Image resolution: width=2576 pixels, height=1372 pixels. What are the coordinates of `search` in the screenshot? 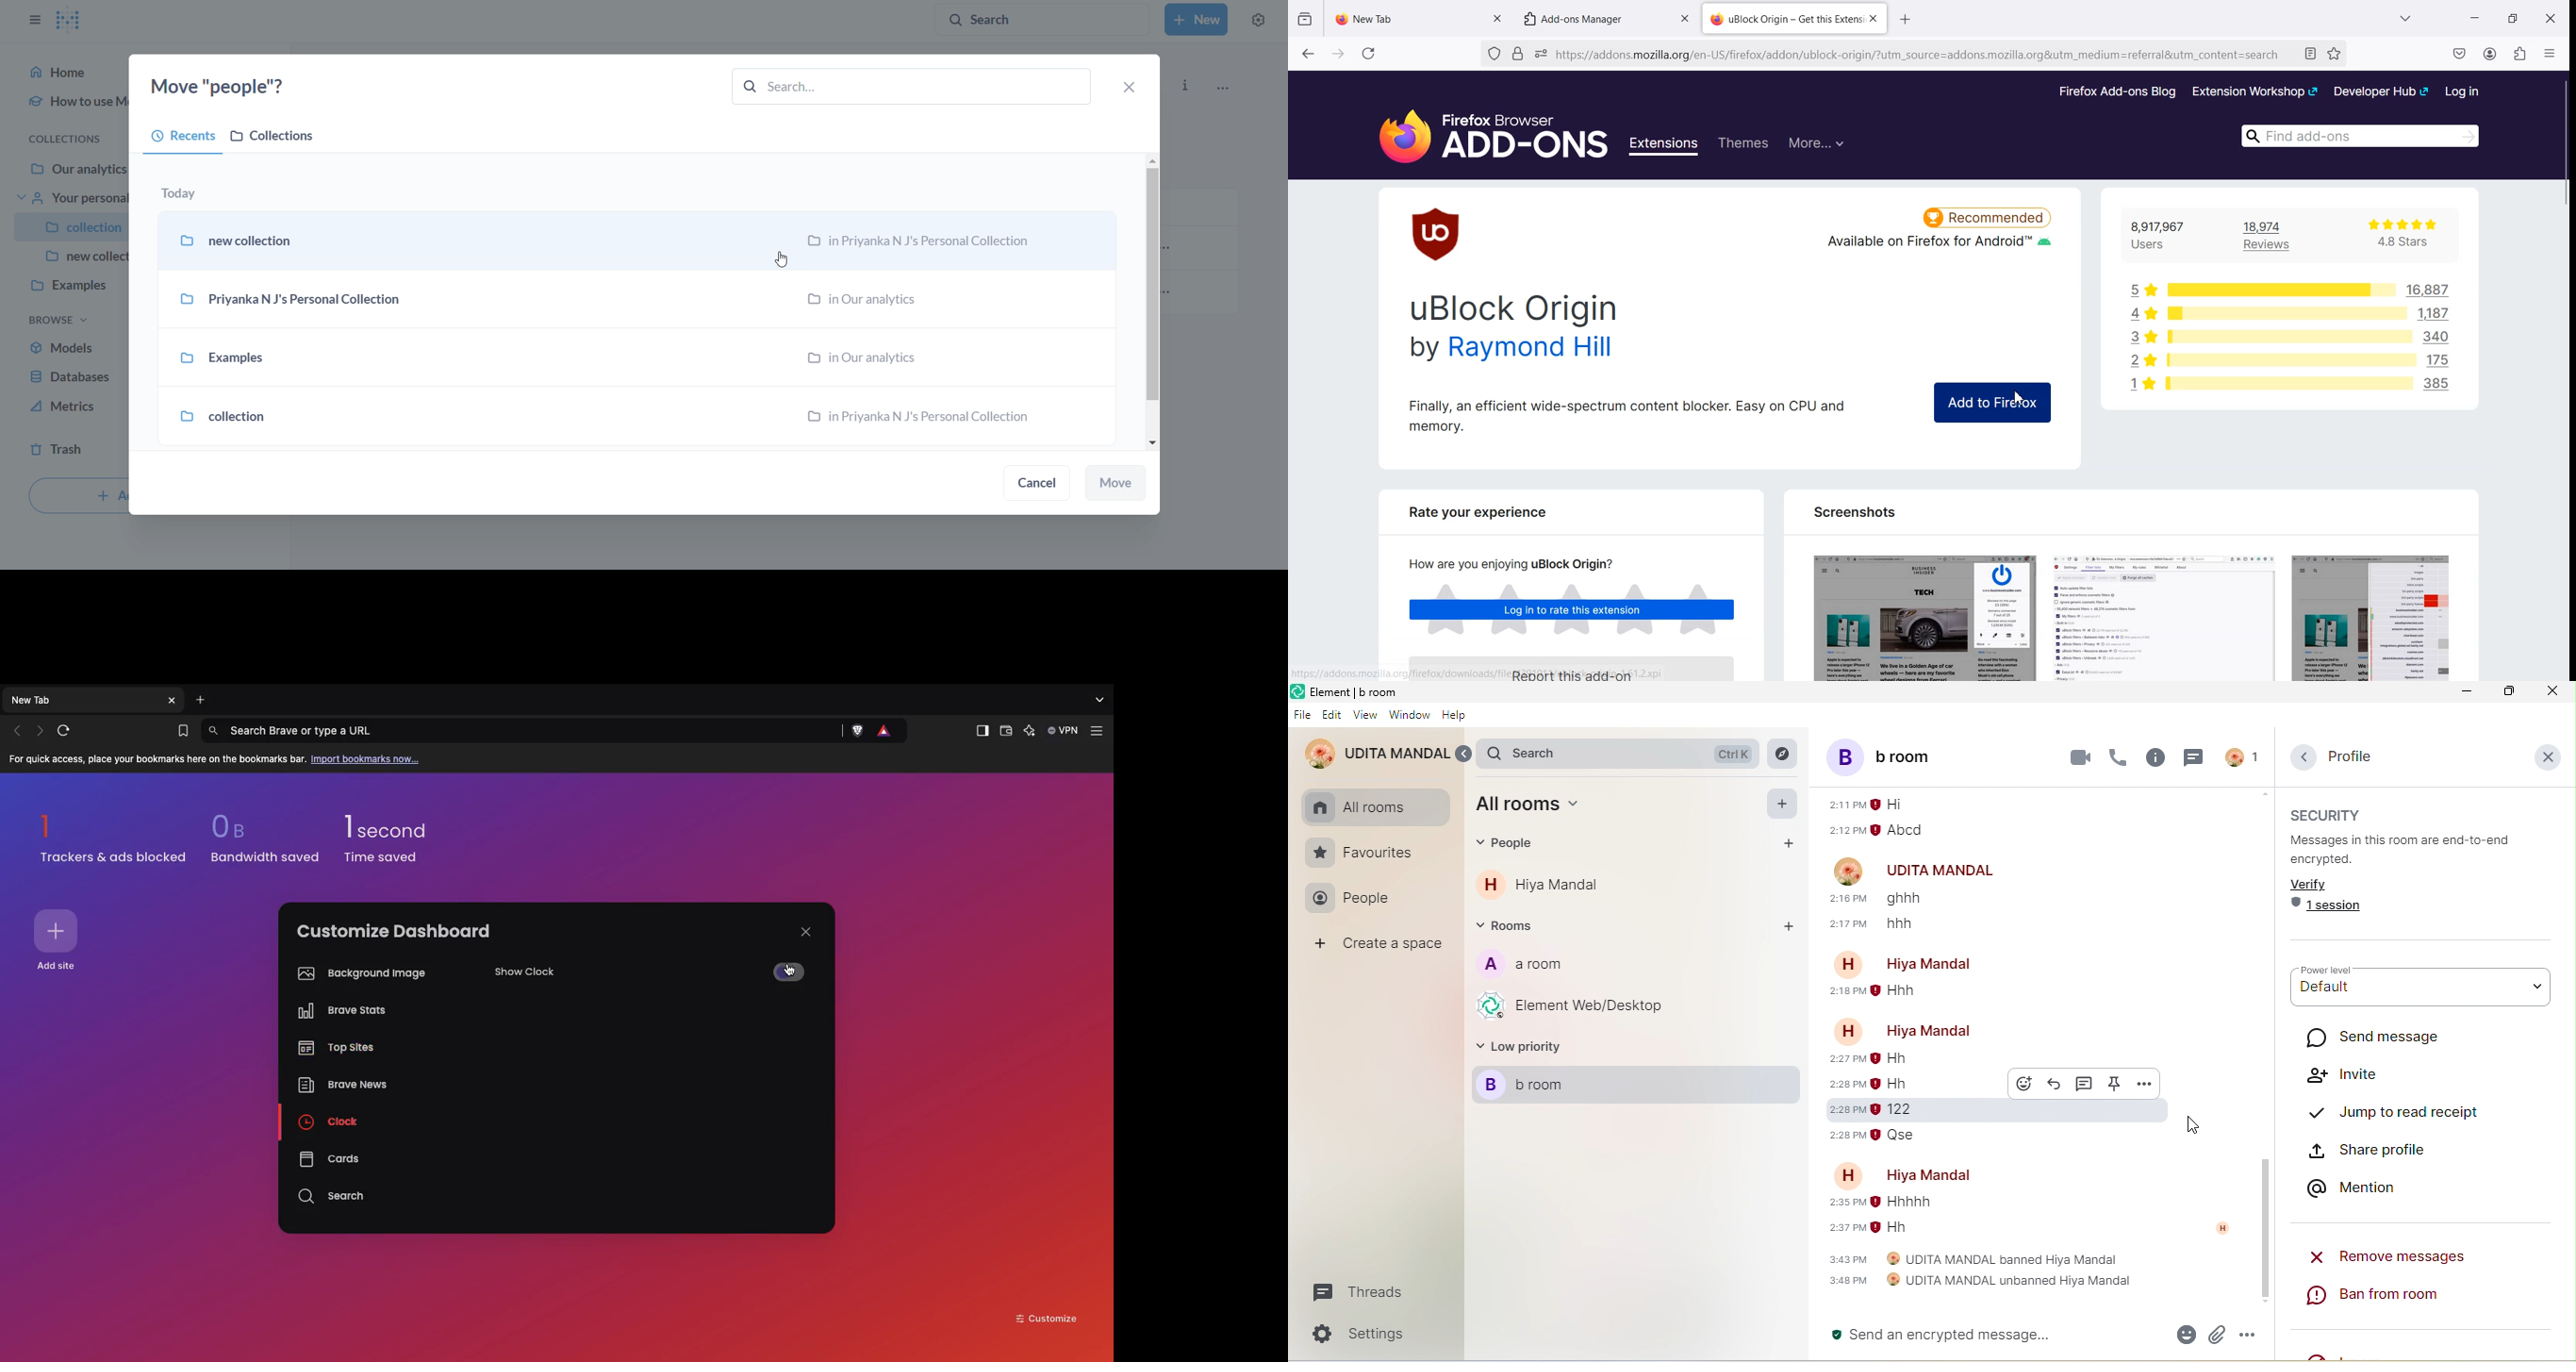 It's located at (1624, 754).